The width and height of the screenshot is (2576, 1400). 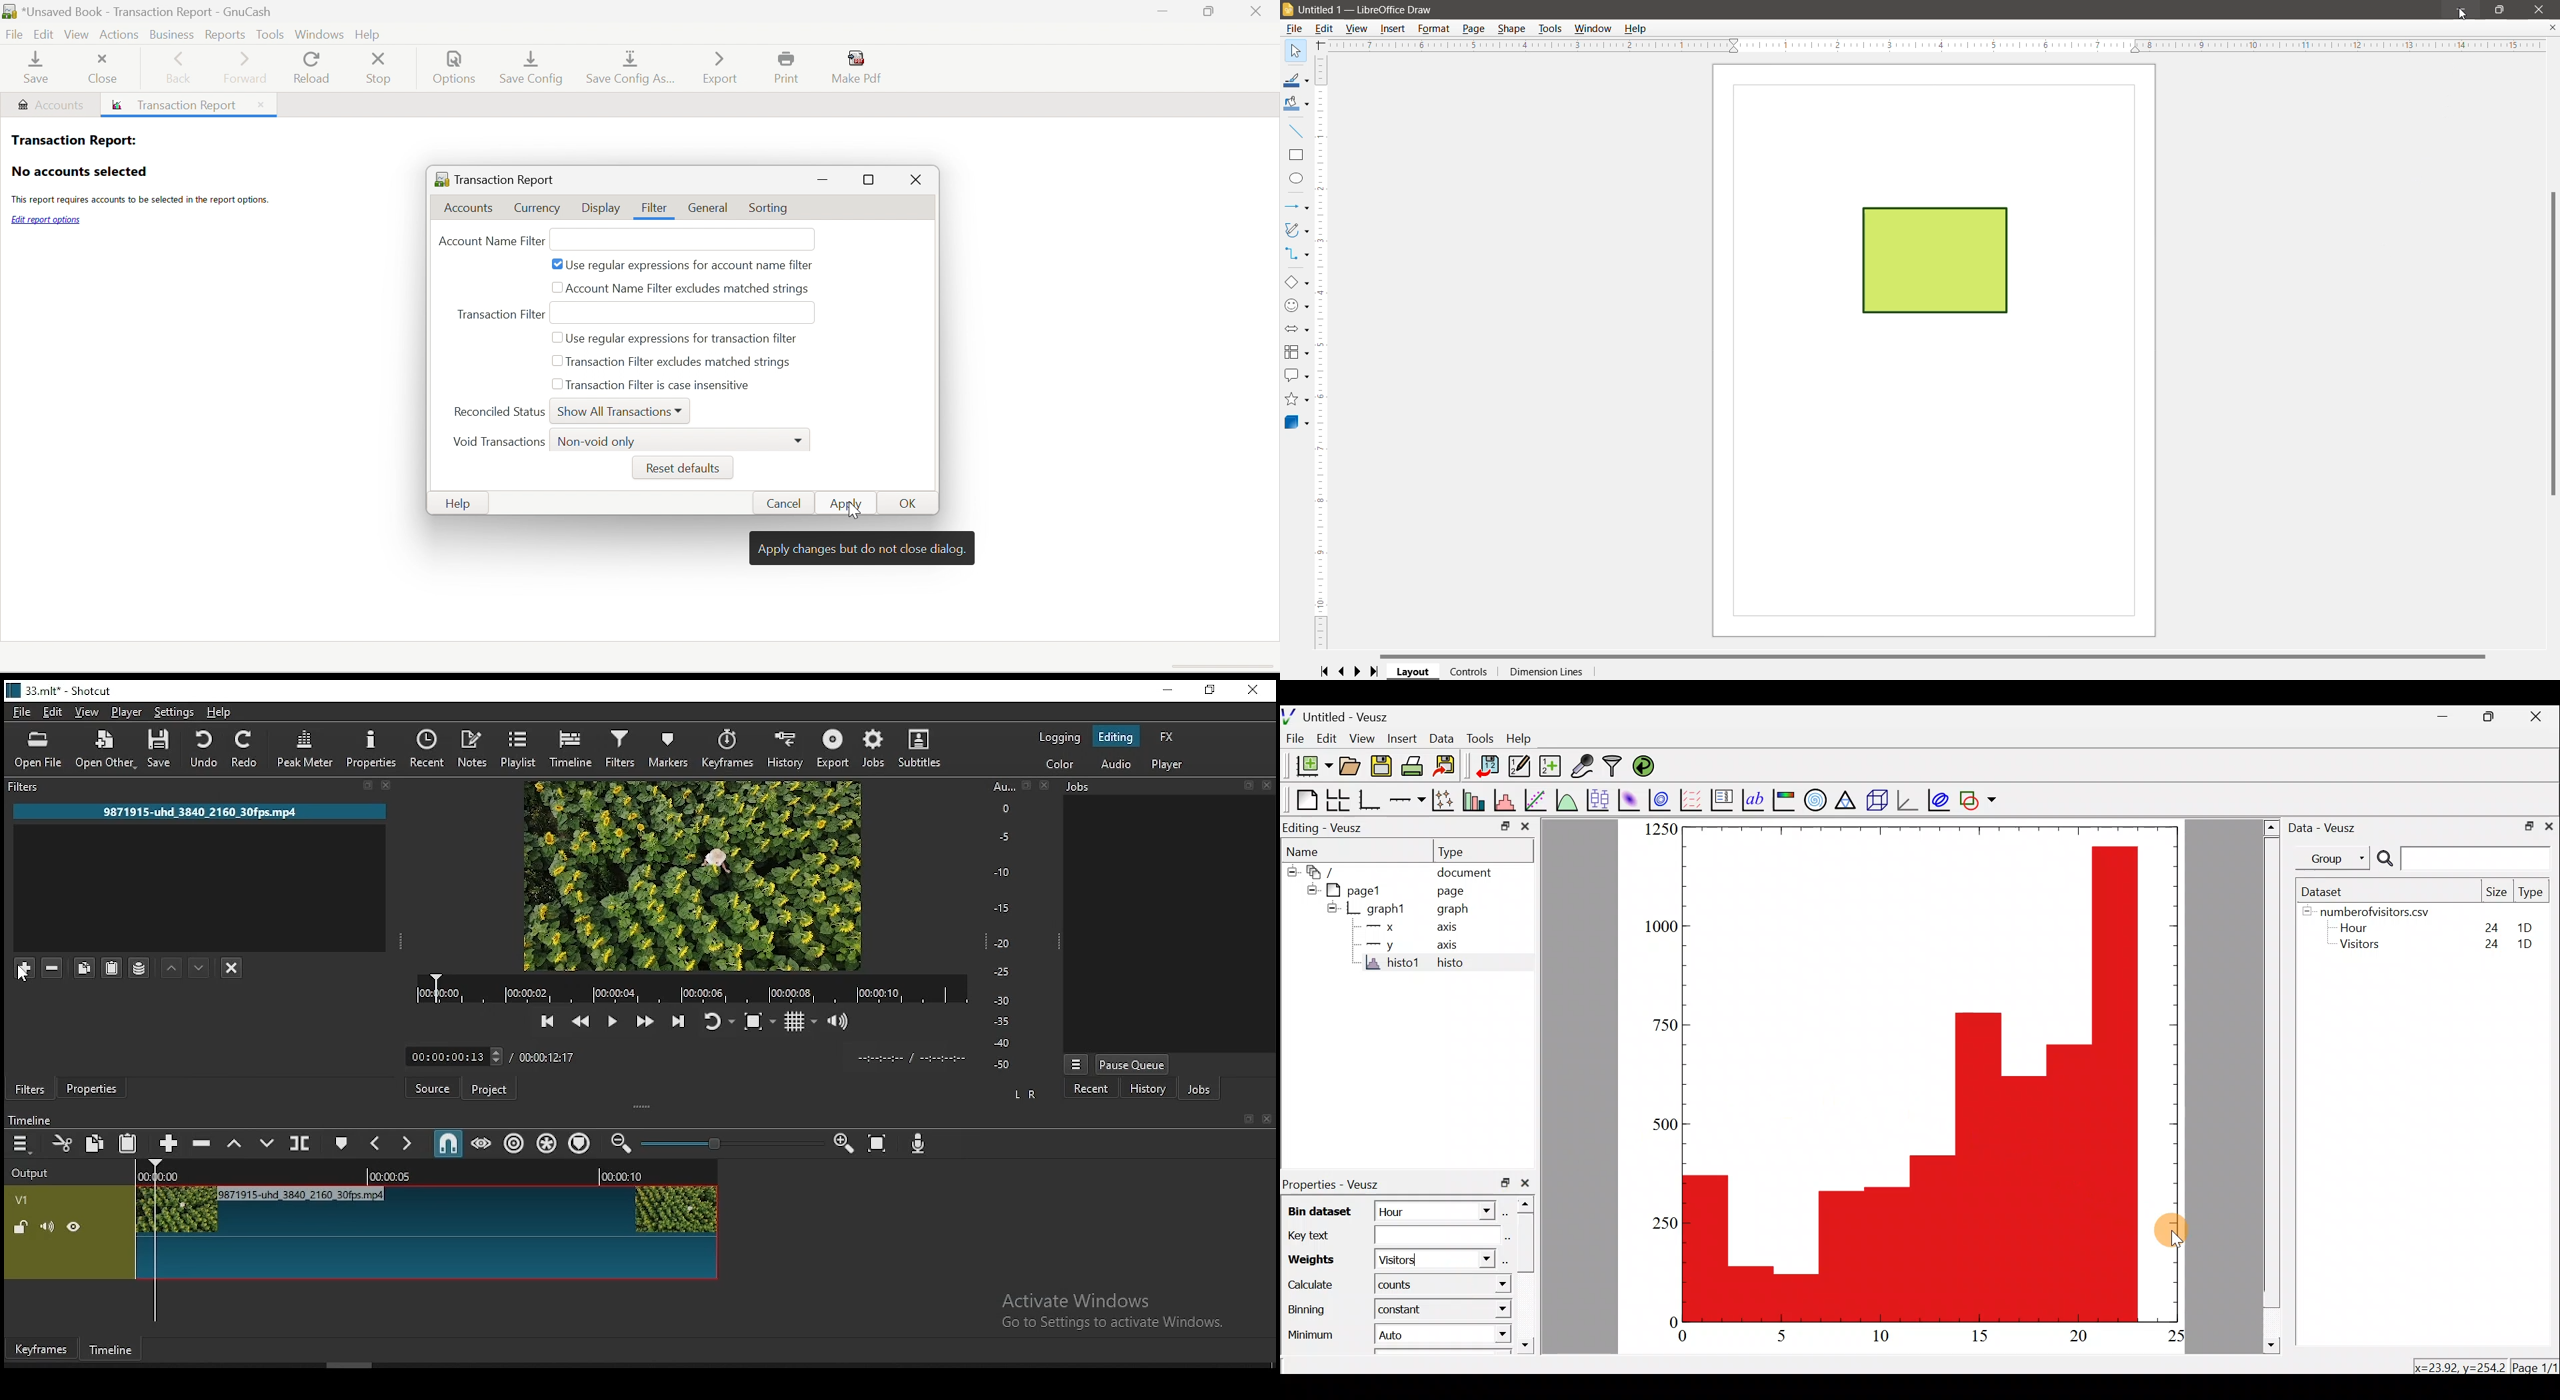 What do you see at coordinates (1378, 672) in the screenshot?
I see `Scroll to last page` at bounding box center [1378, 672].